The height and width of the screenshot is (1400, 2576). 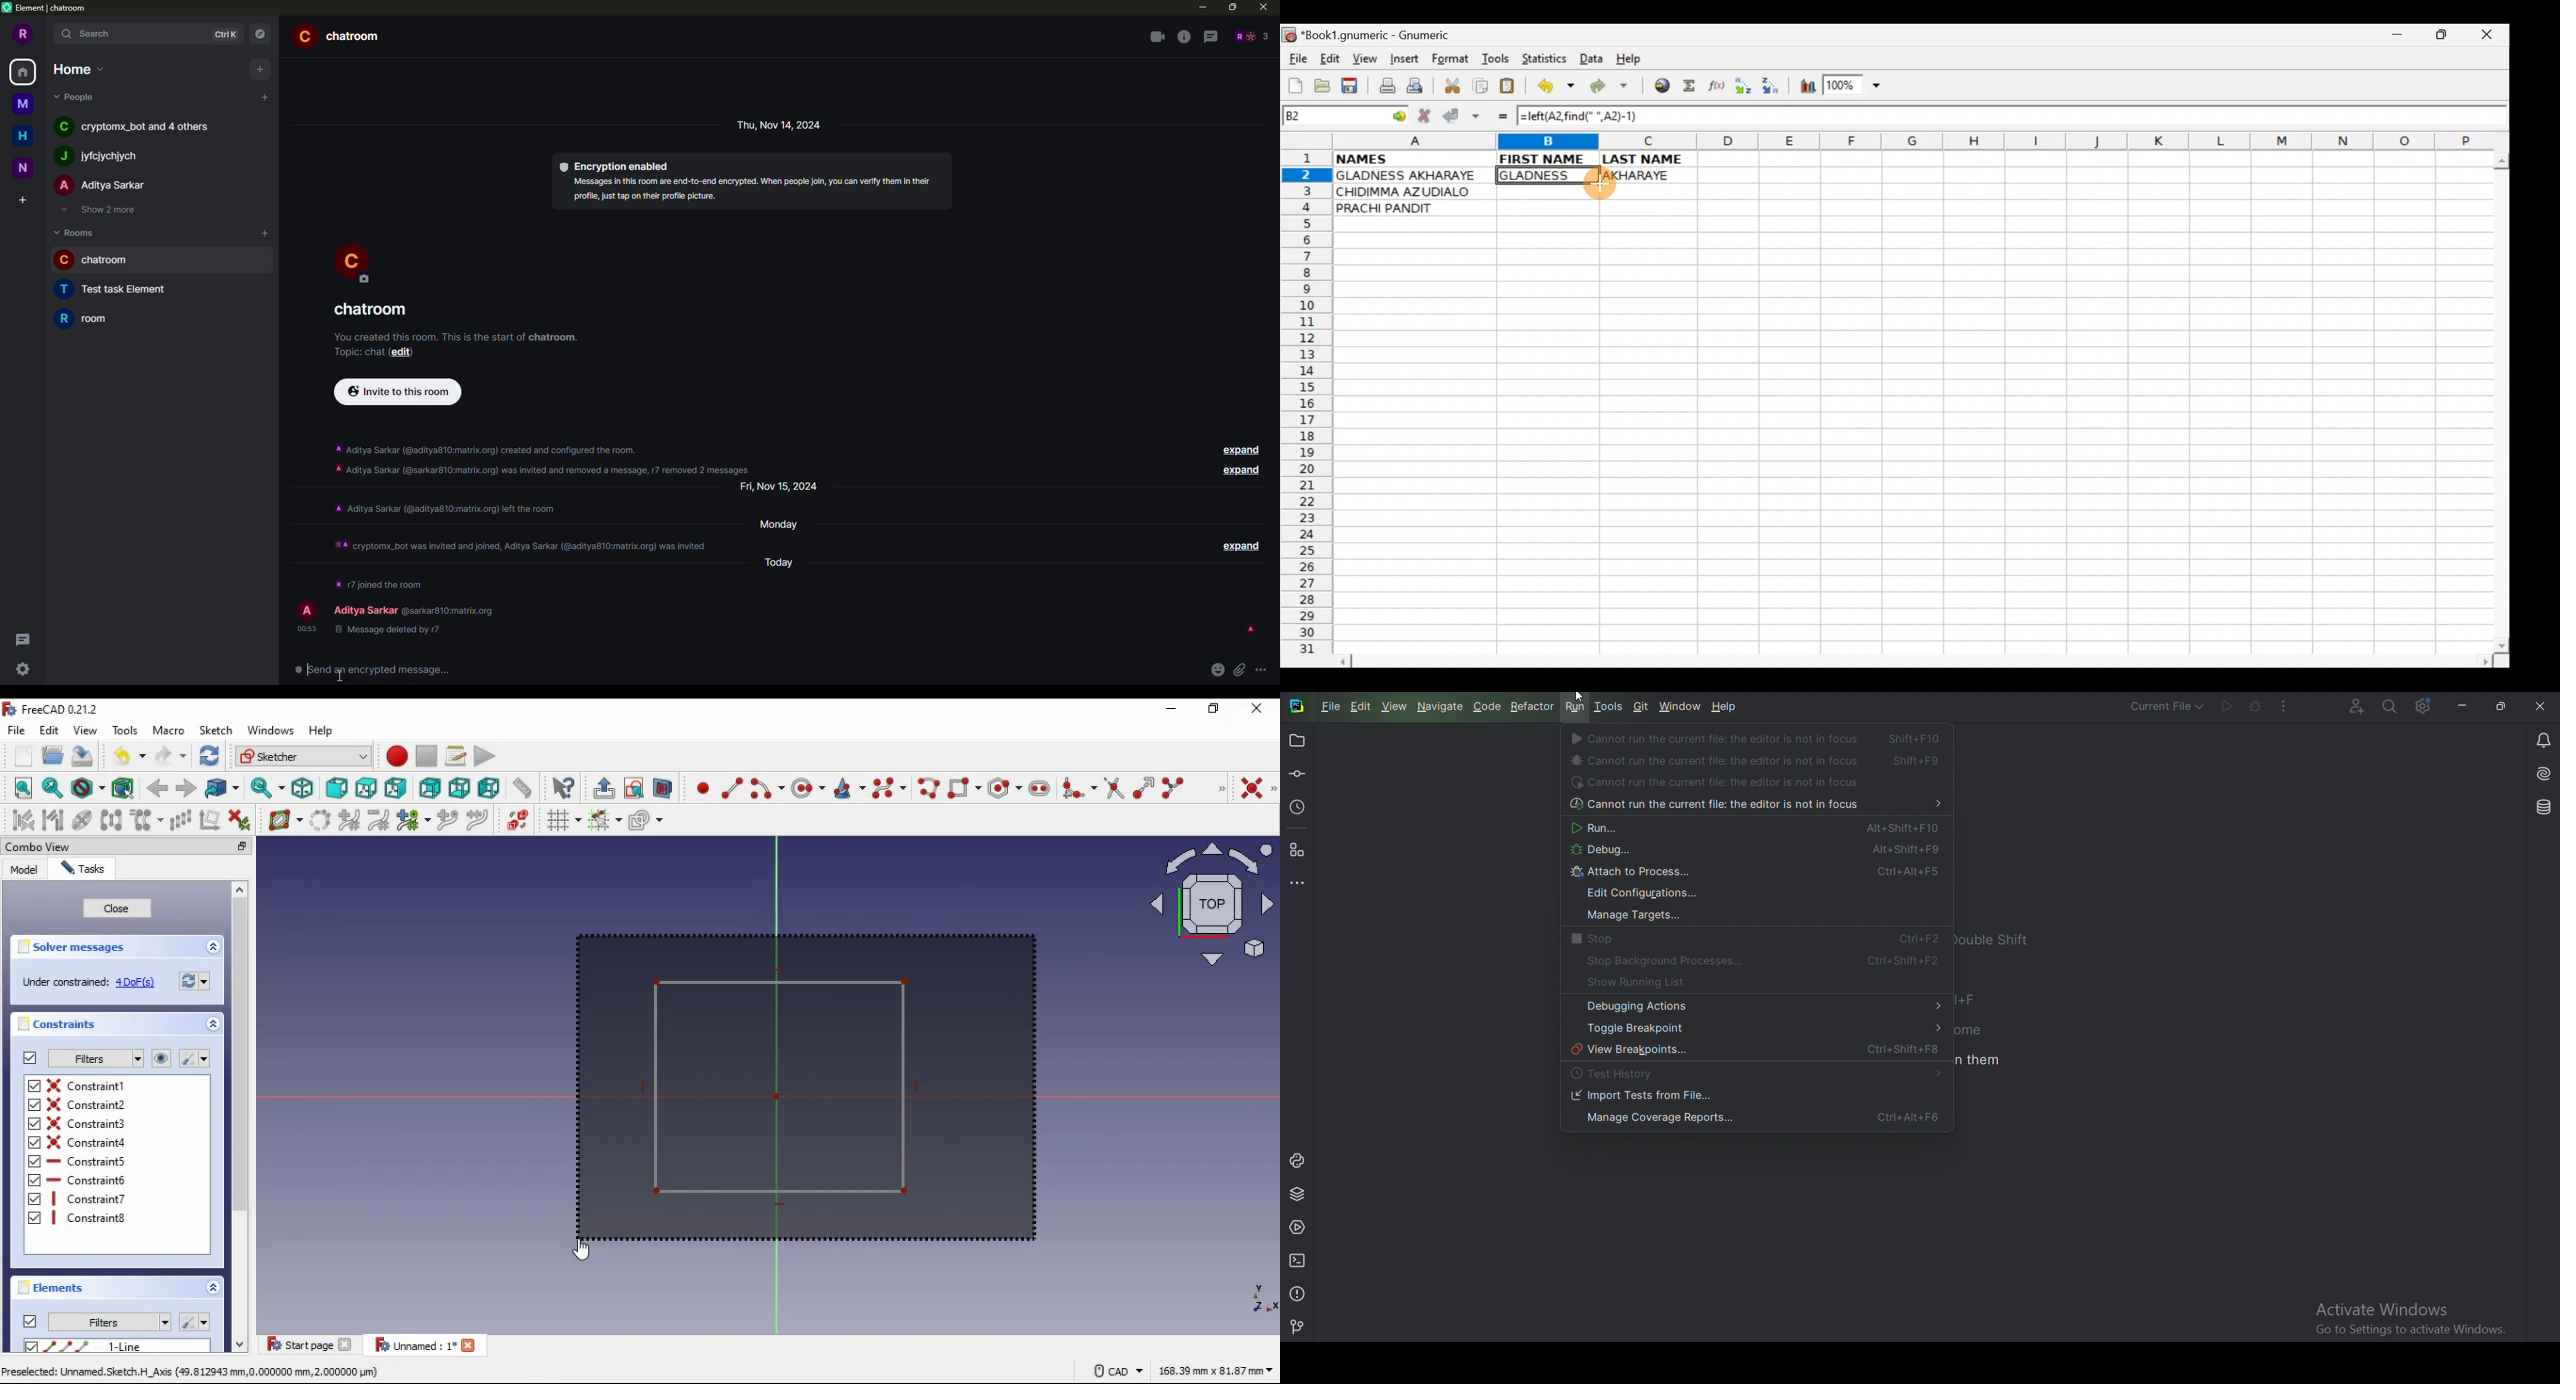 I want to click on back, so click(x=159, y=790).